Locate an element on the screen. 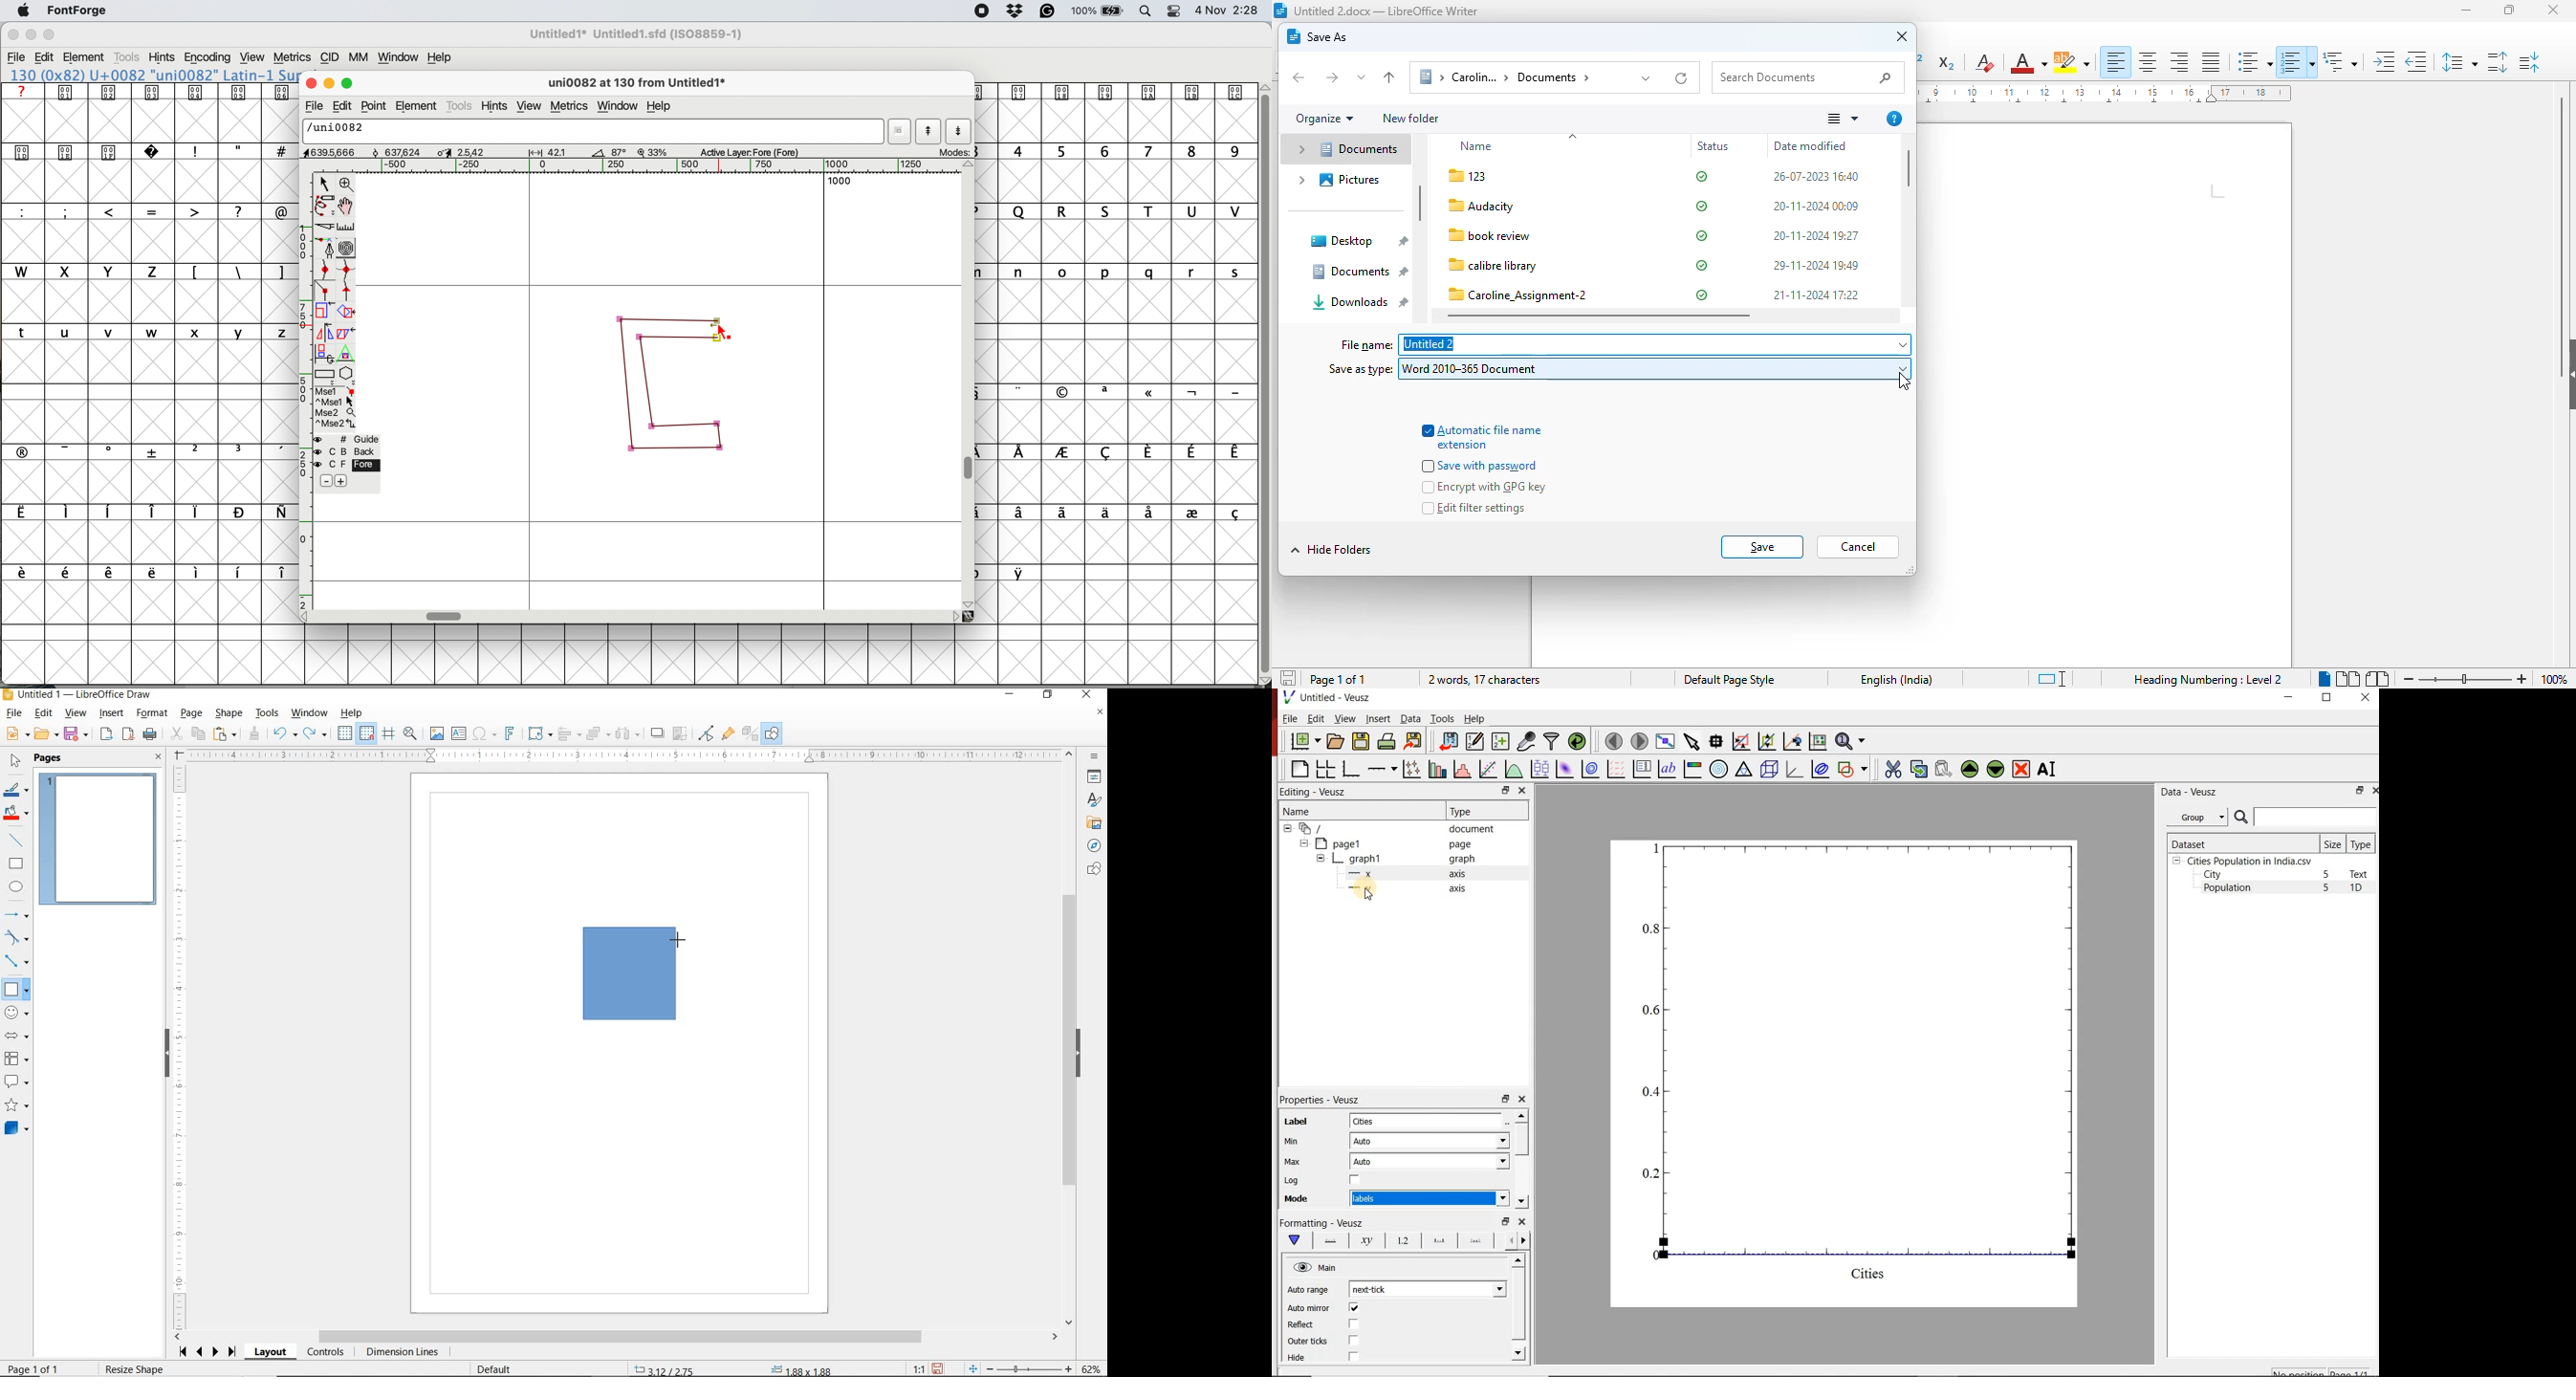 The width and height of the screenshot is (2576, 1400). VIEW is located at coordinates (75, 713).